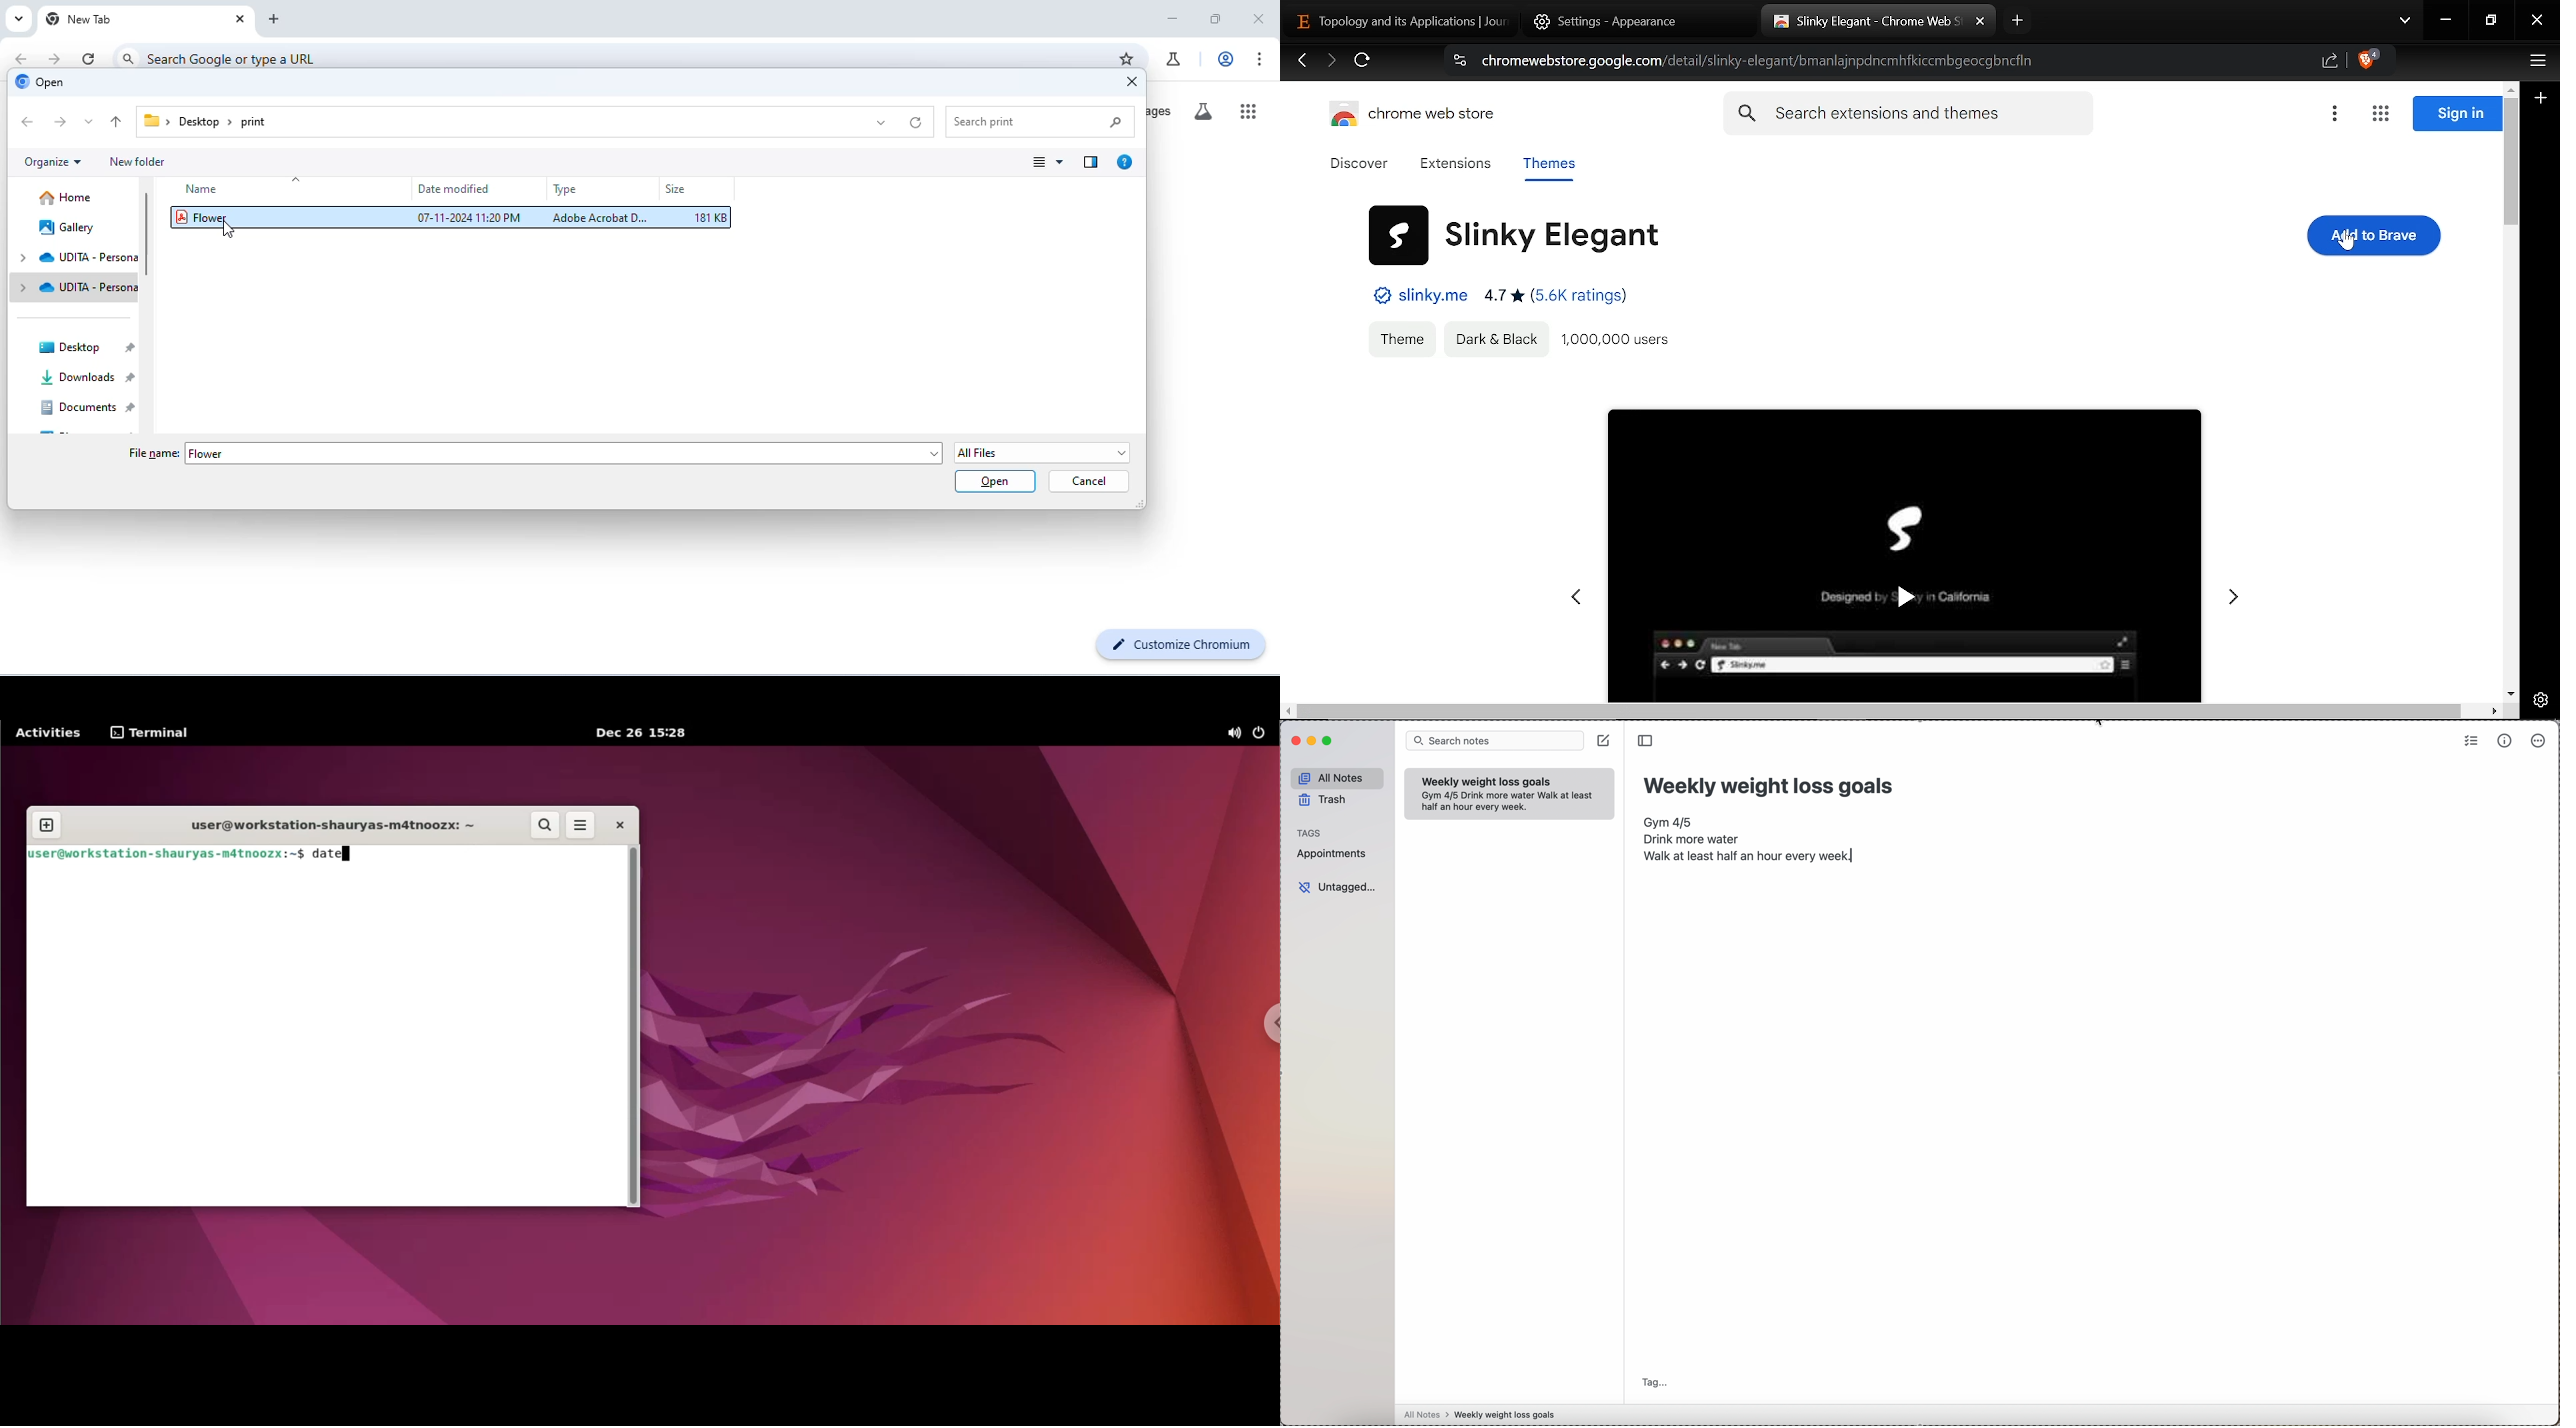  What do you see at coordinates (1691, 839) in the screenshot?
I see `drink more water` at bounding box center [1691, 839].